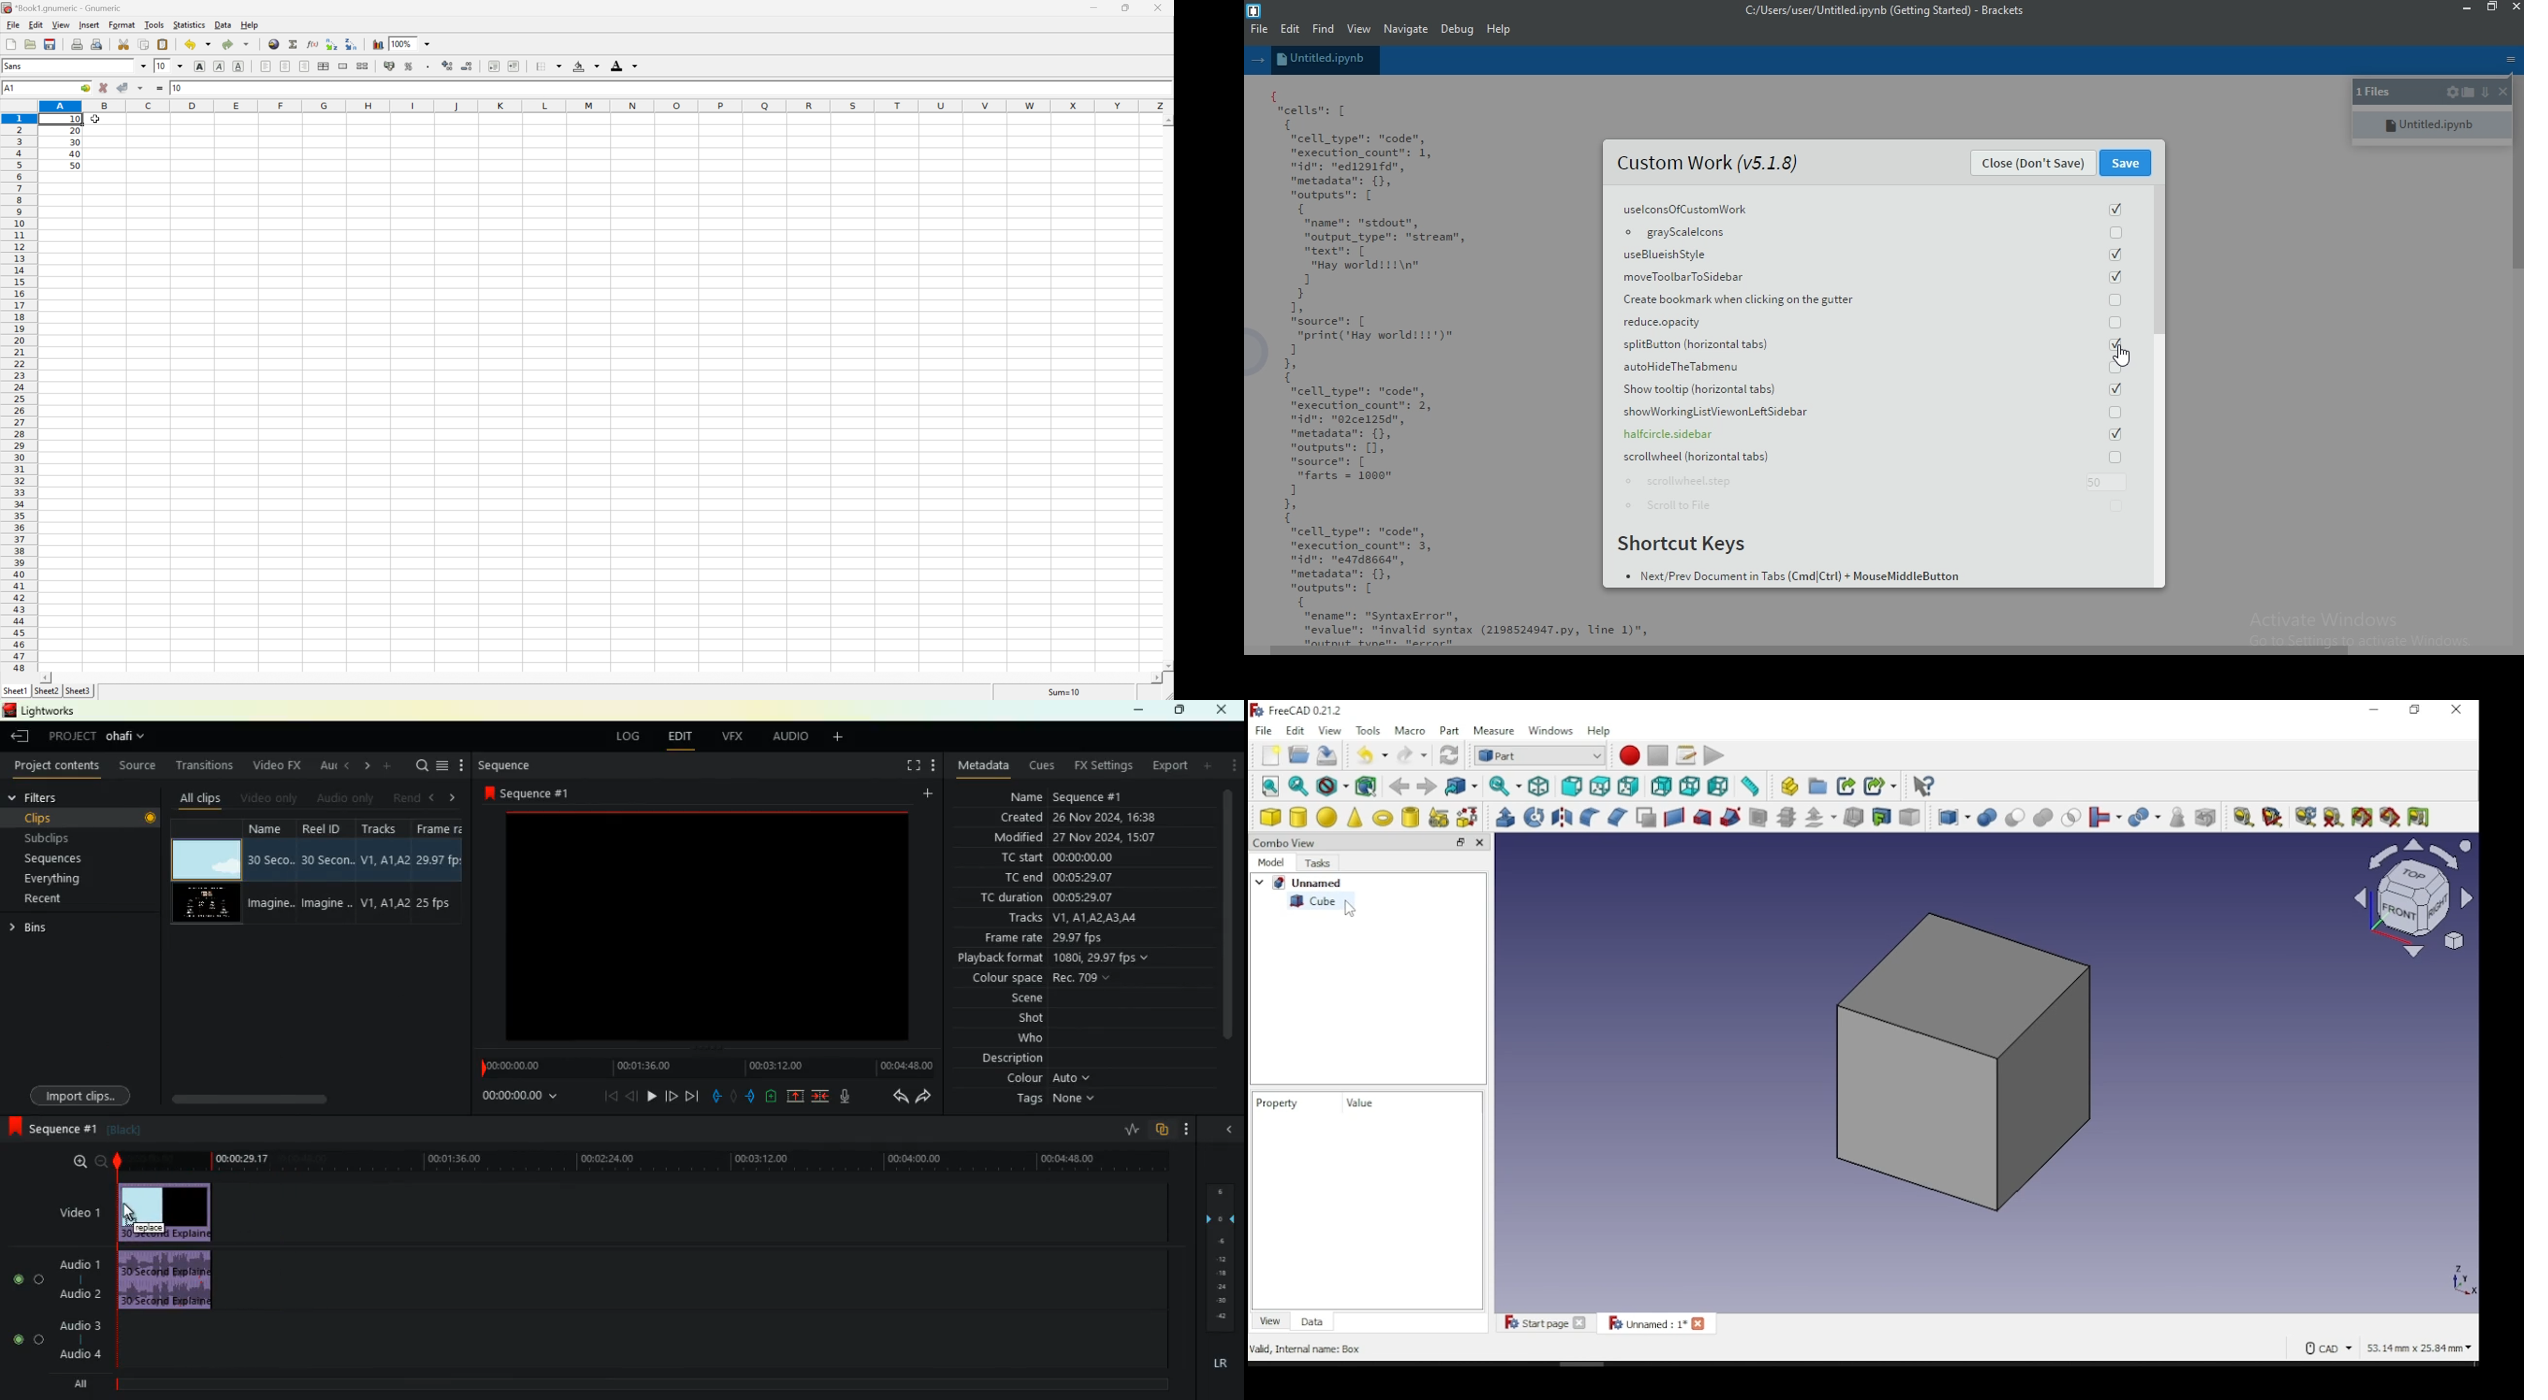 This screenshot has height=1400, width=2548. I want to click on all clips, so click(202, 799).